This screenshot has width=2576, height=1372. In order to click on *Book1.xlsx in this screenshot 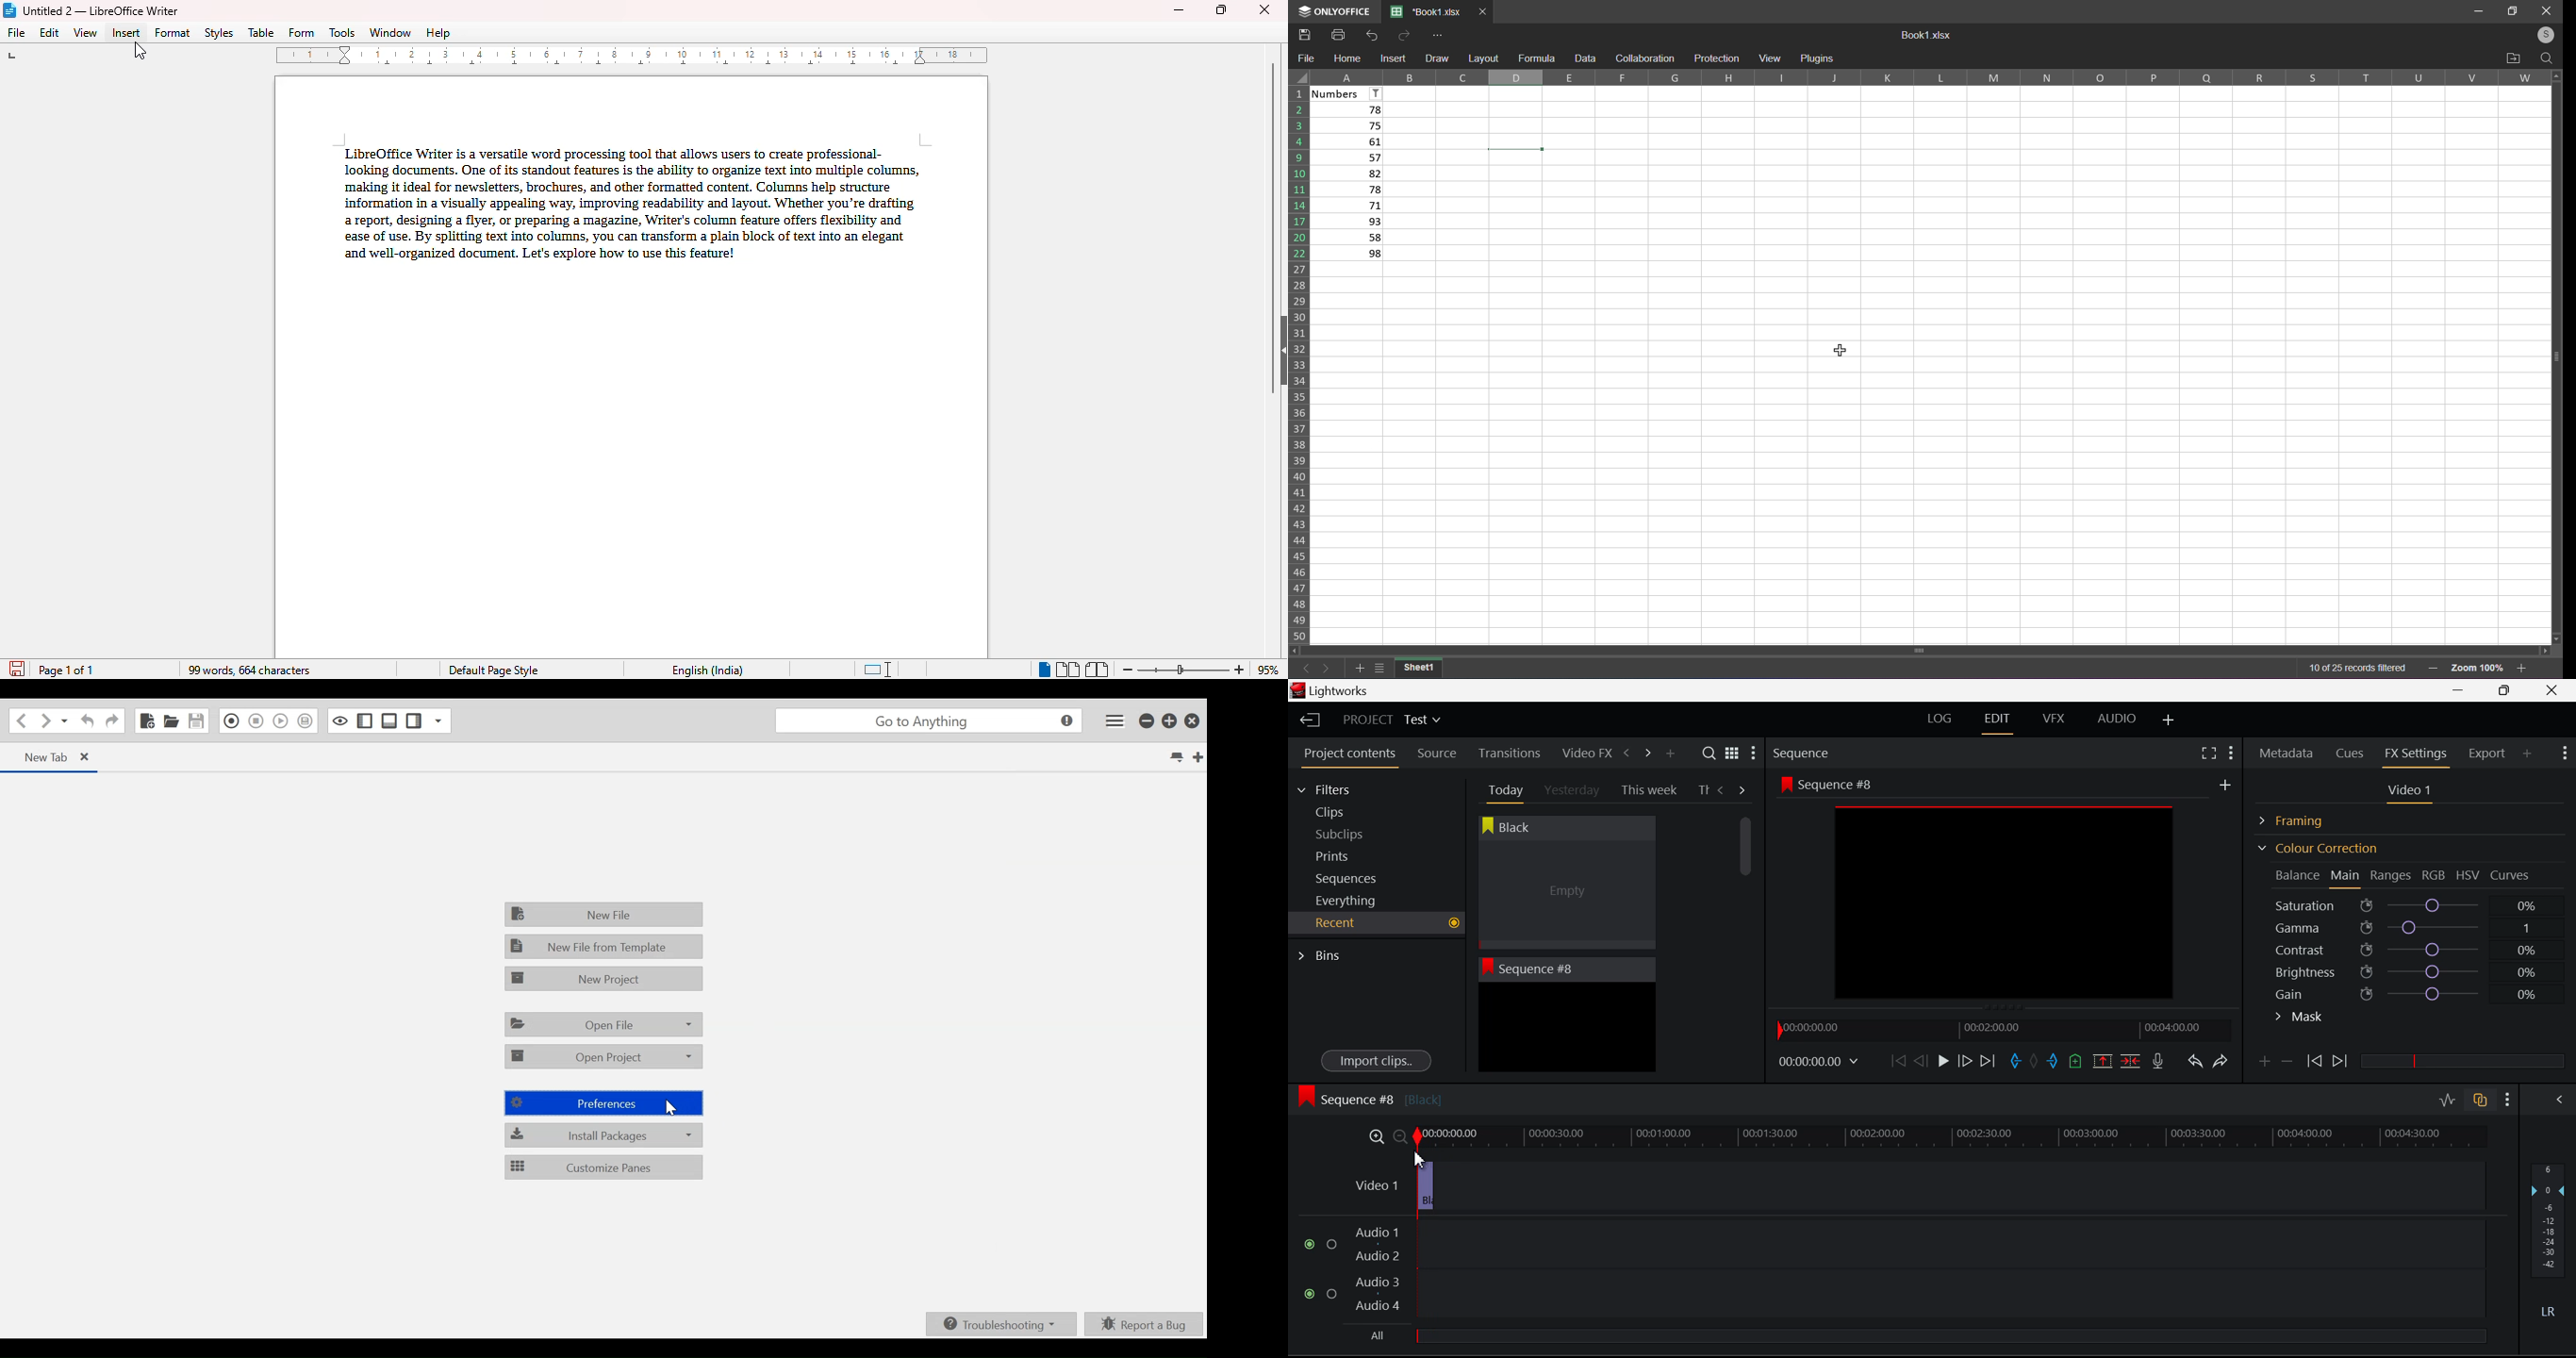, I will do `click(1426, 13)`.